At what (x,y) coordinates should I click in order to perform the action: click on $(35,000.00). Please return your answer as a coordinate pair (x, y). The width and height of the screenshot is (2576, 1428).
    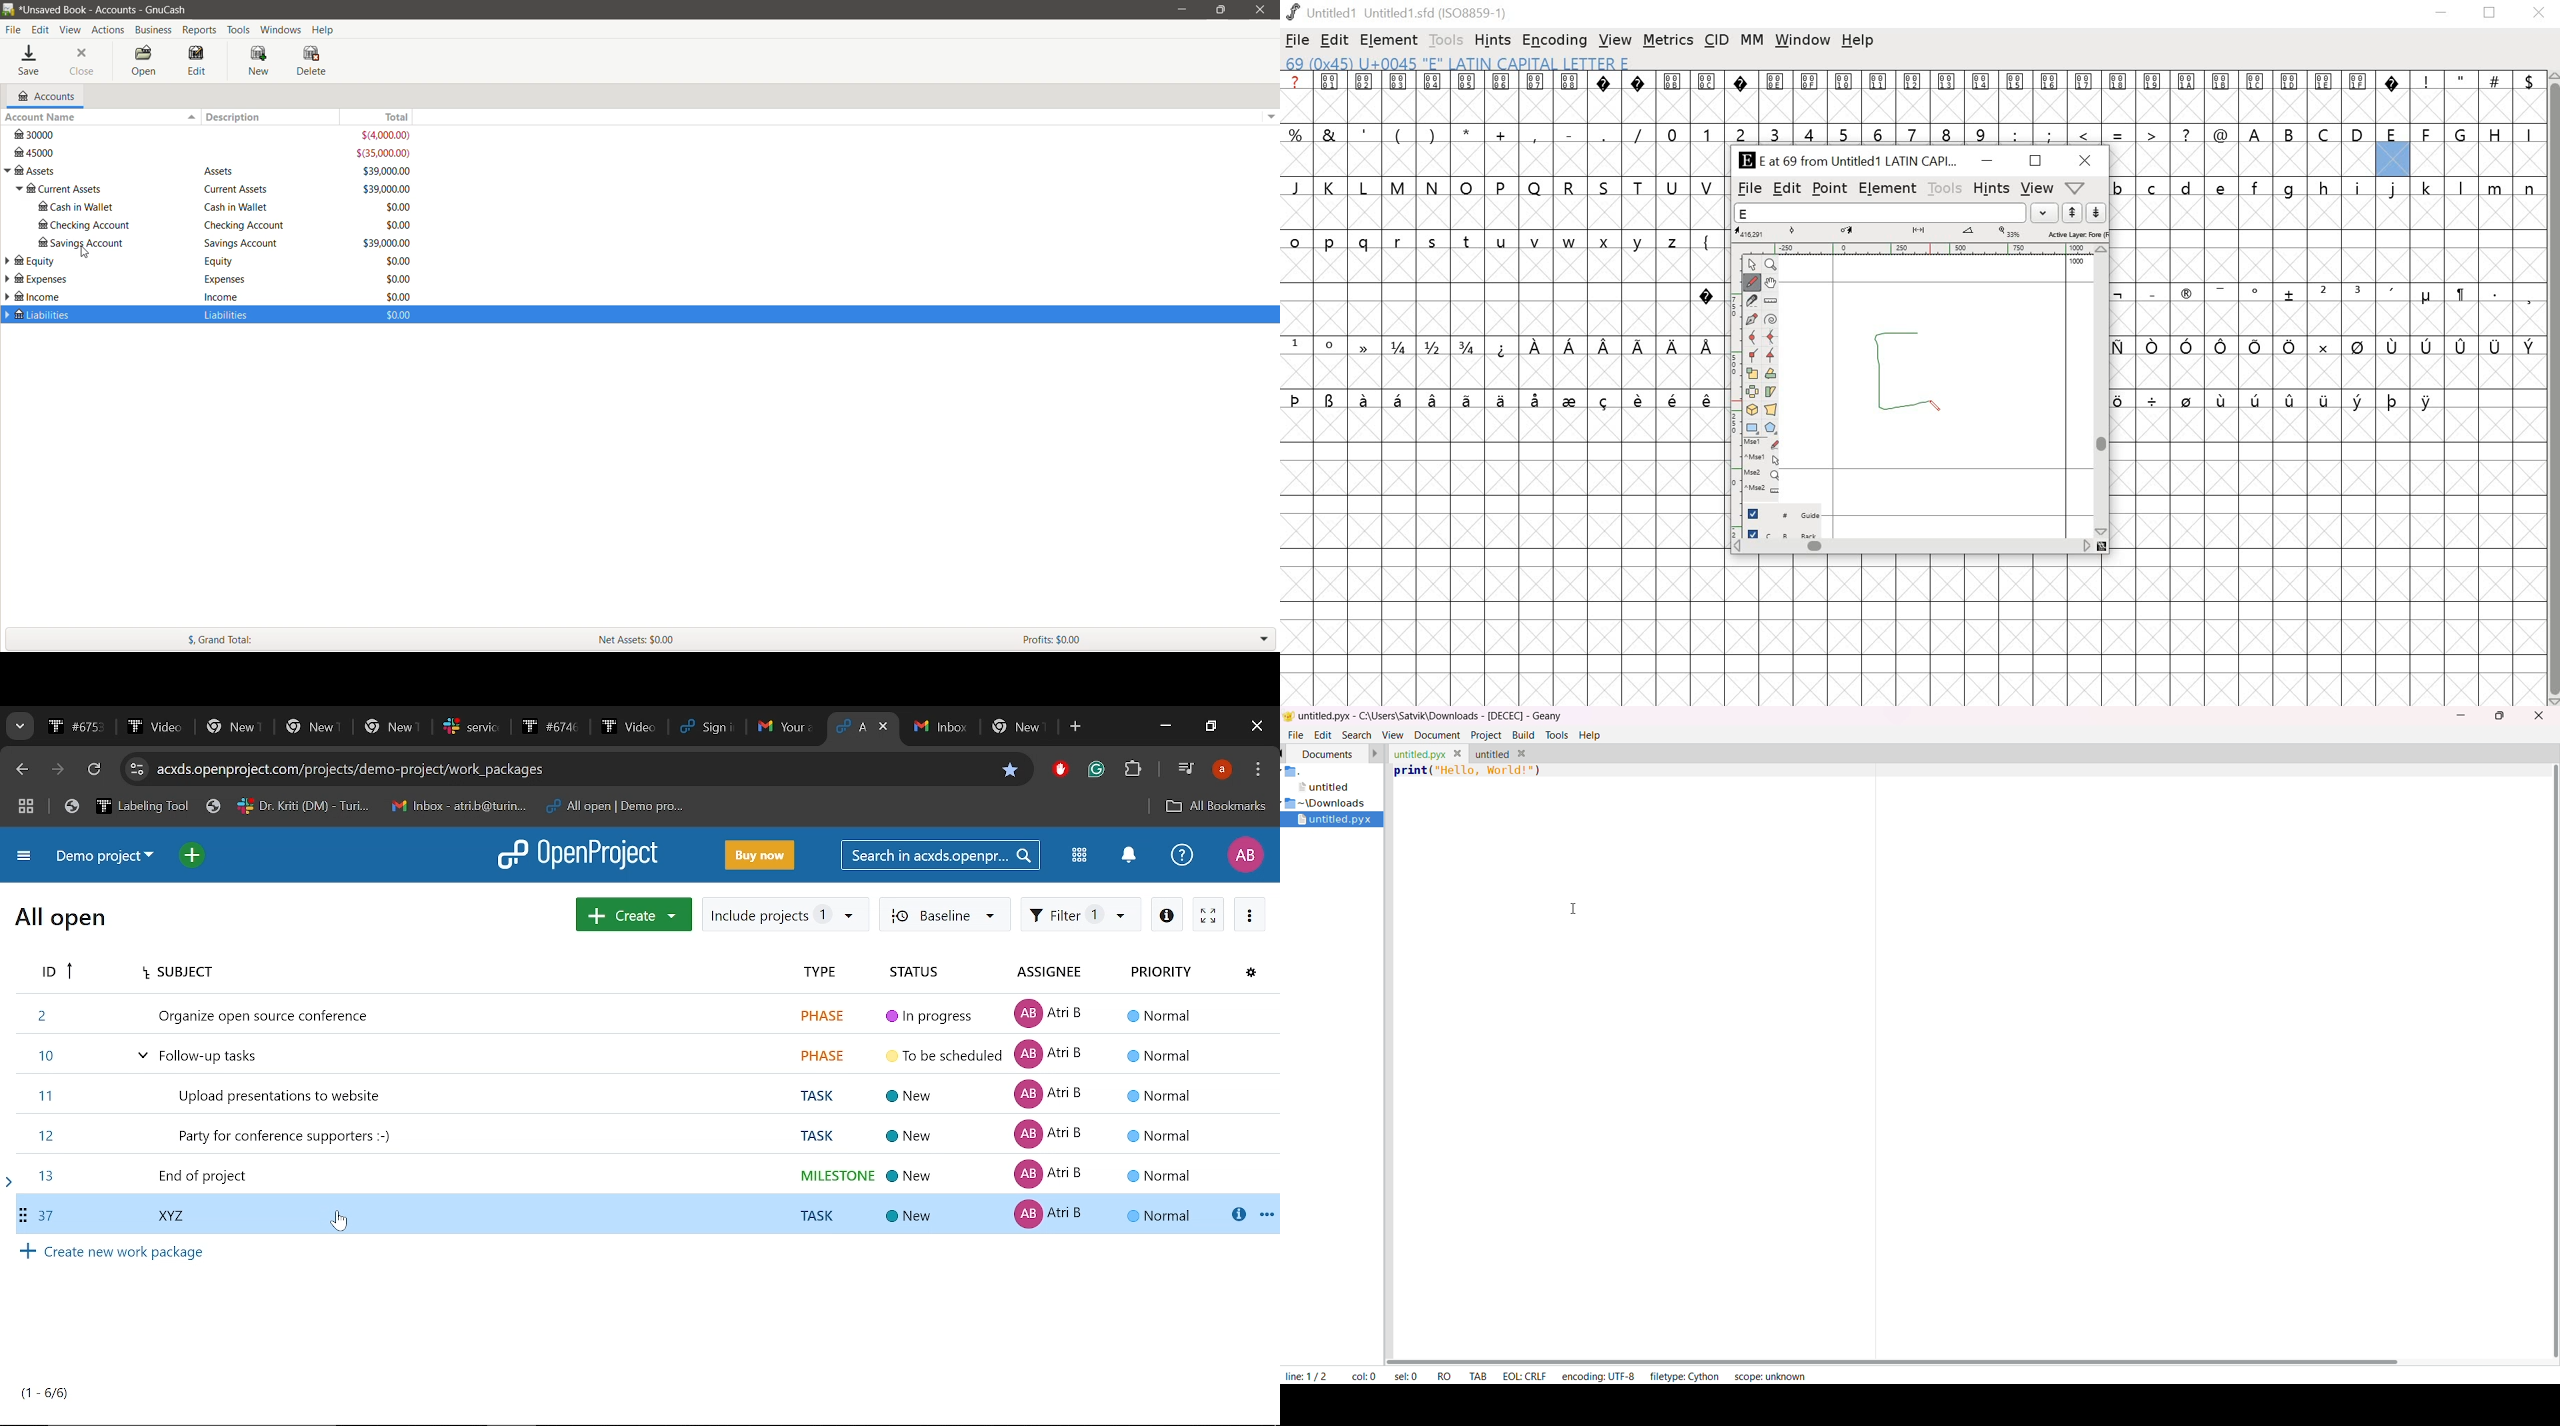
    Looking at the image, I should click on (382, 153).